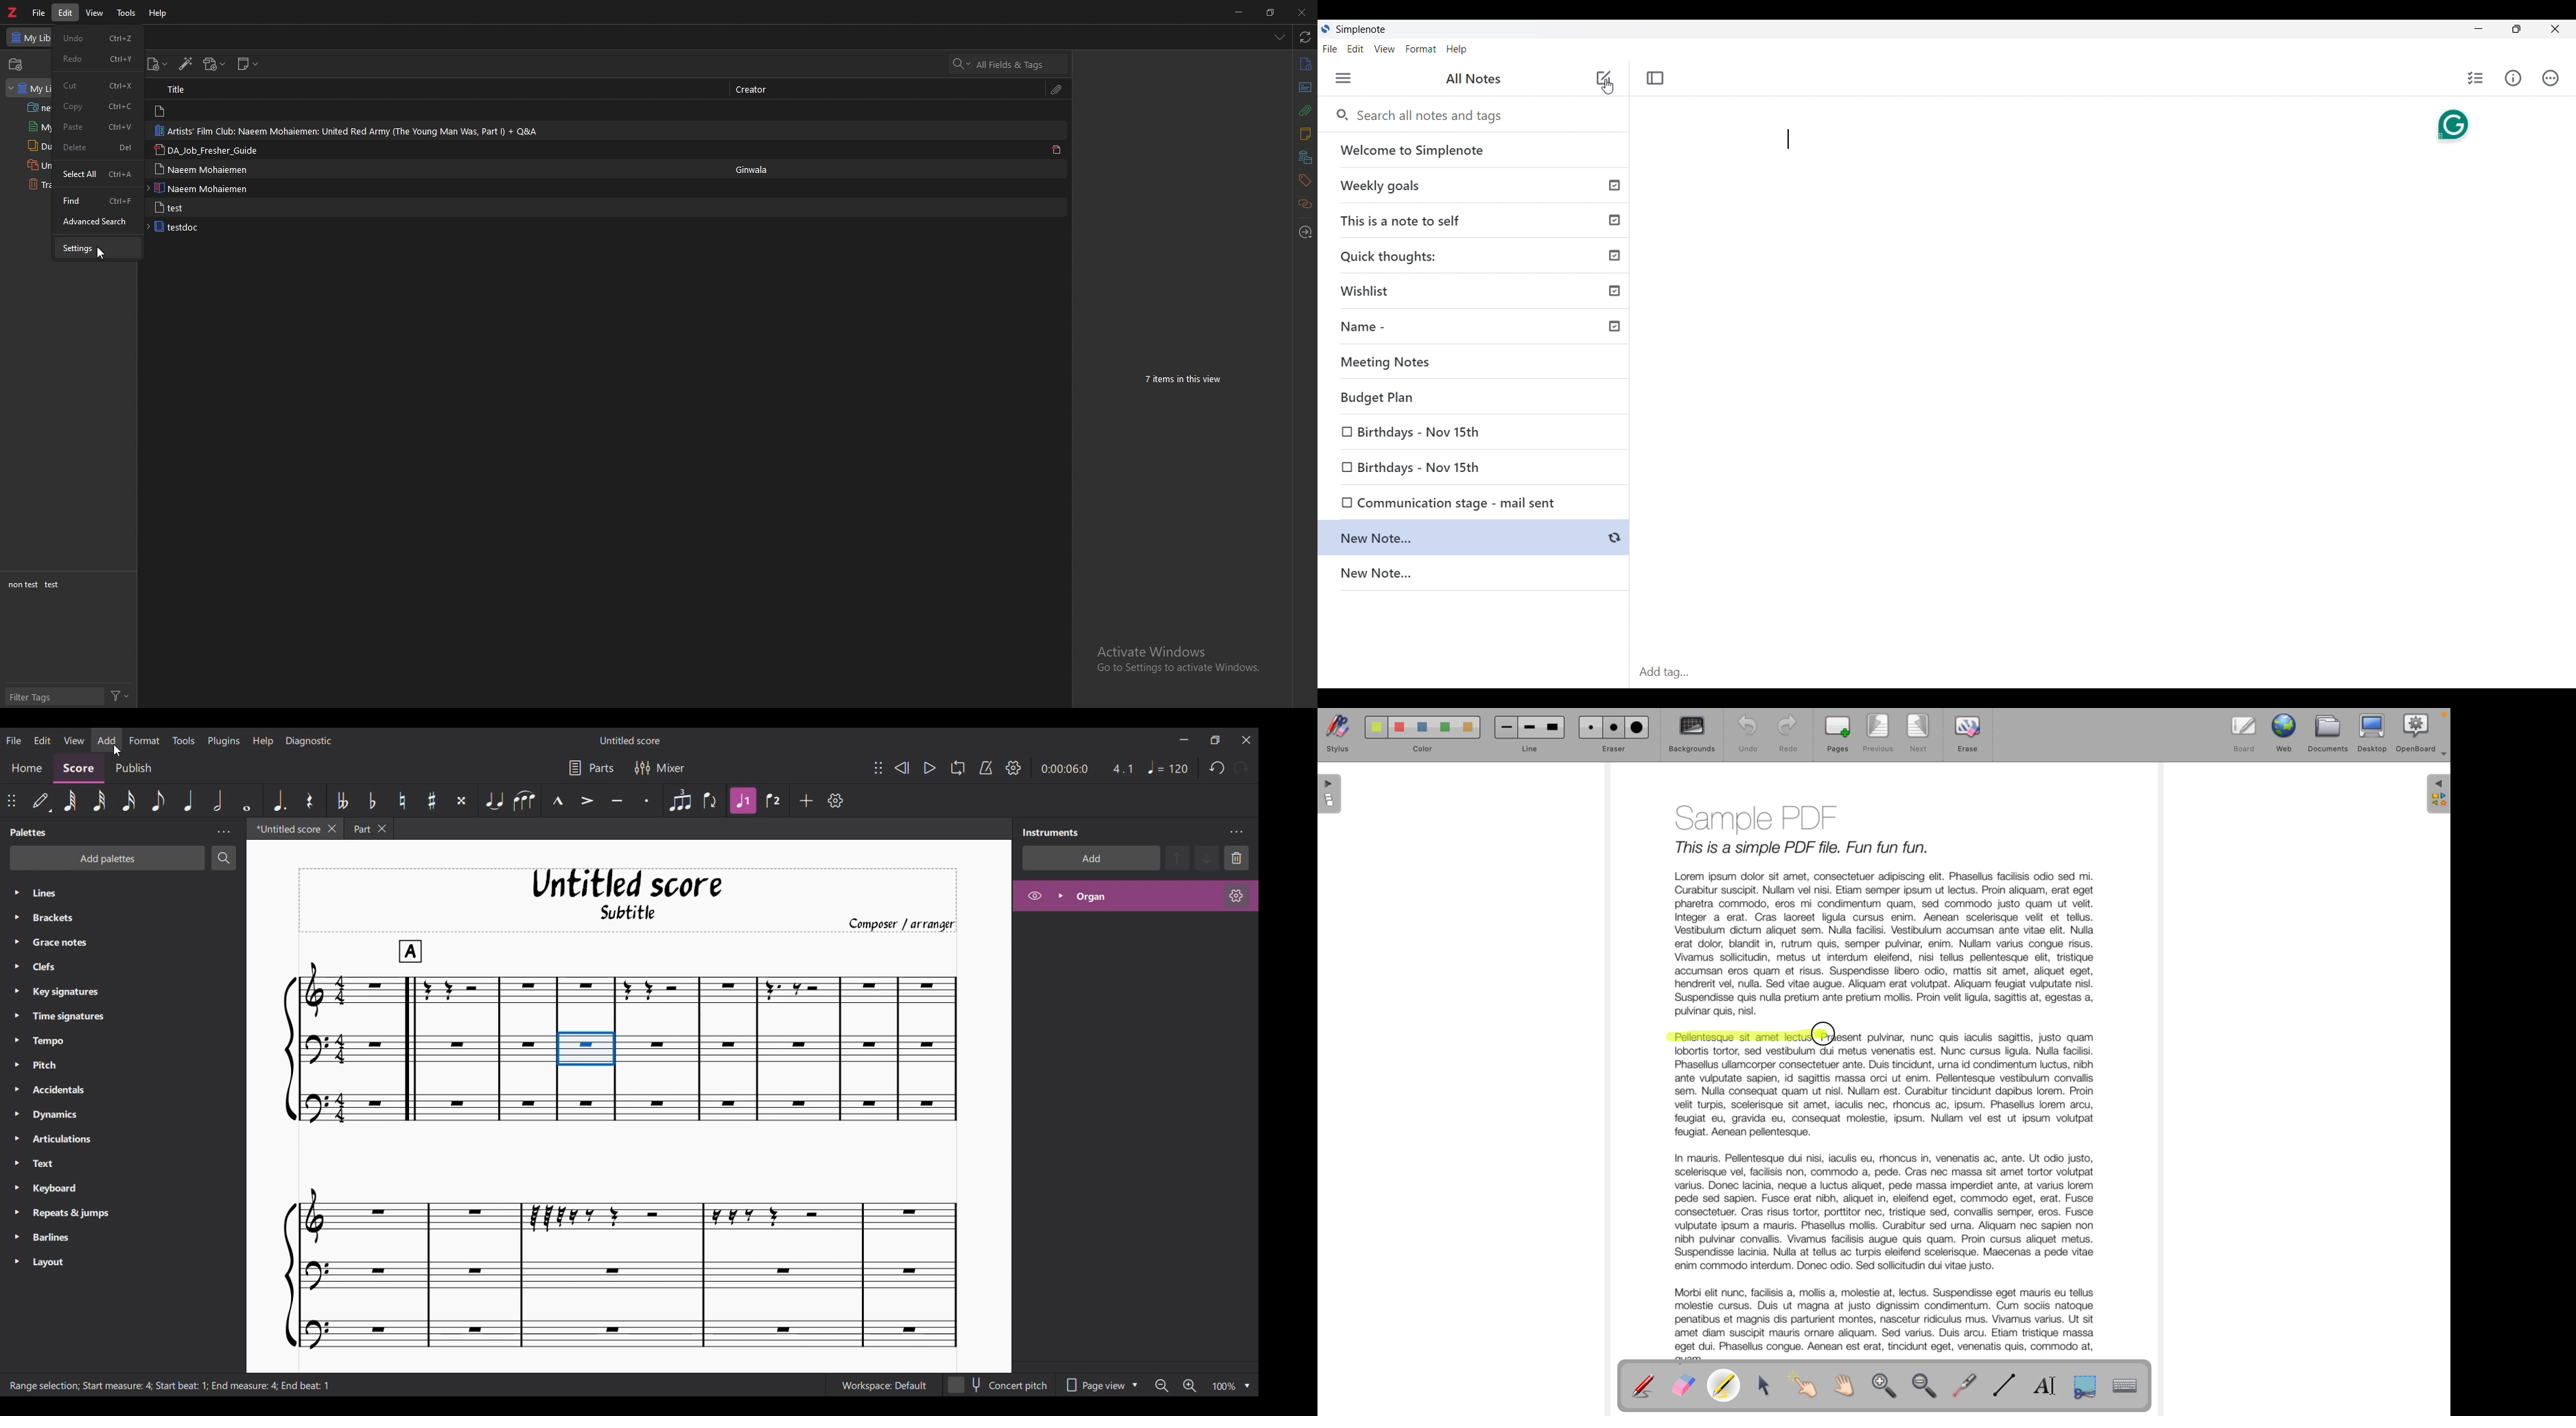 This screenshot has width=2576, height=1428. I want to click on View, so click(1384, 49).